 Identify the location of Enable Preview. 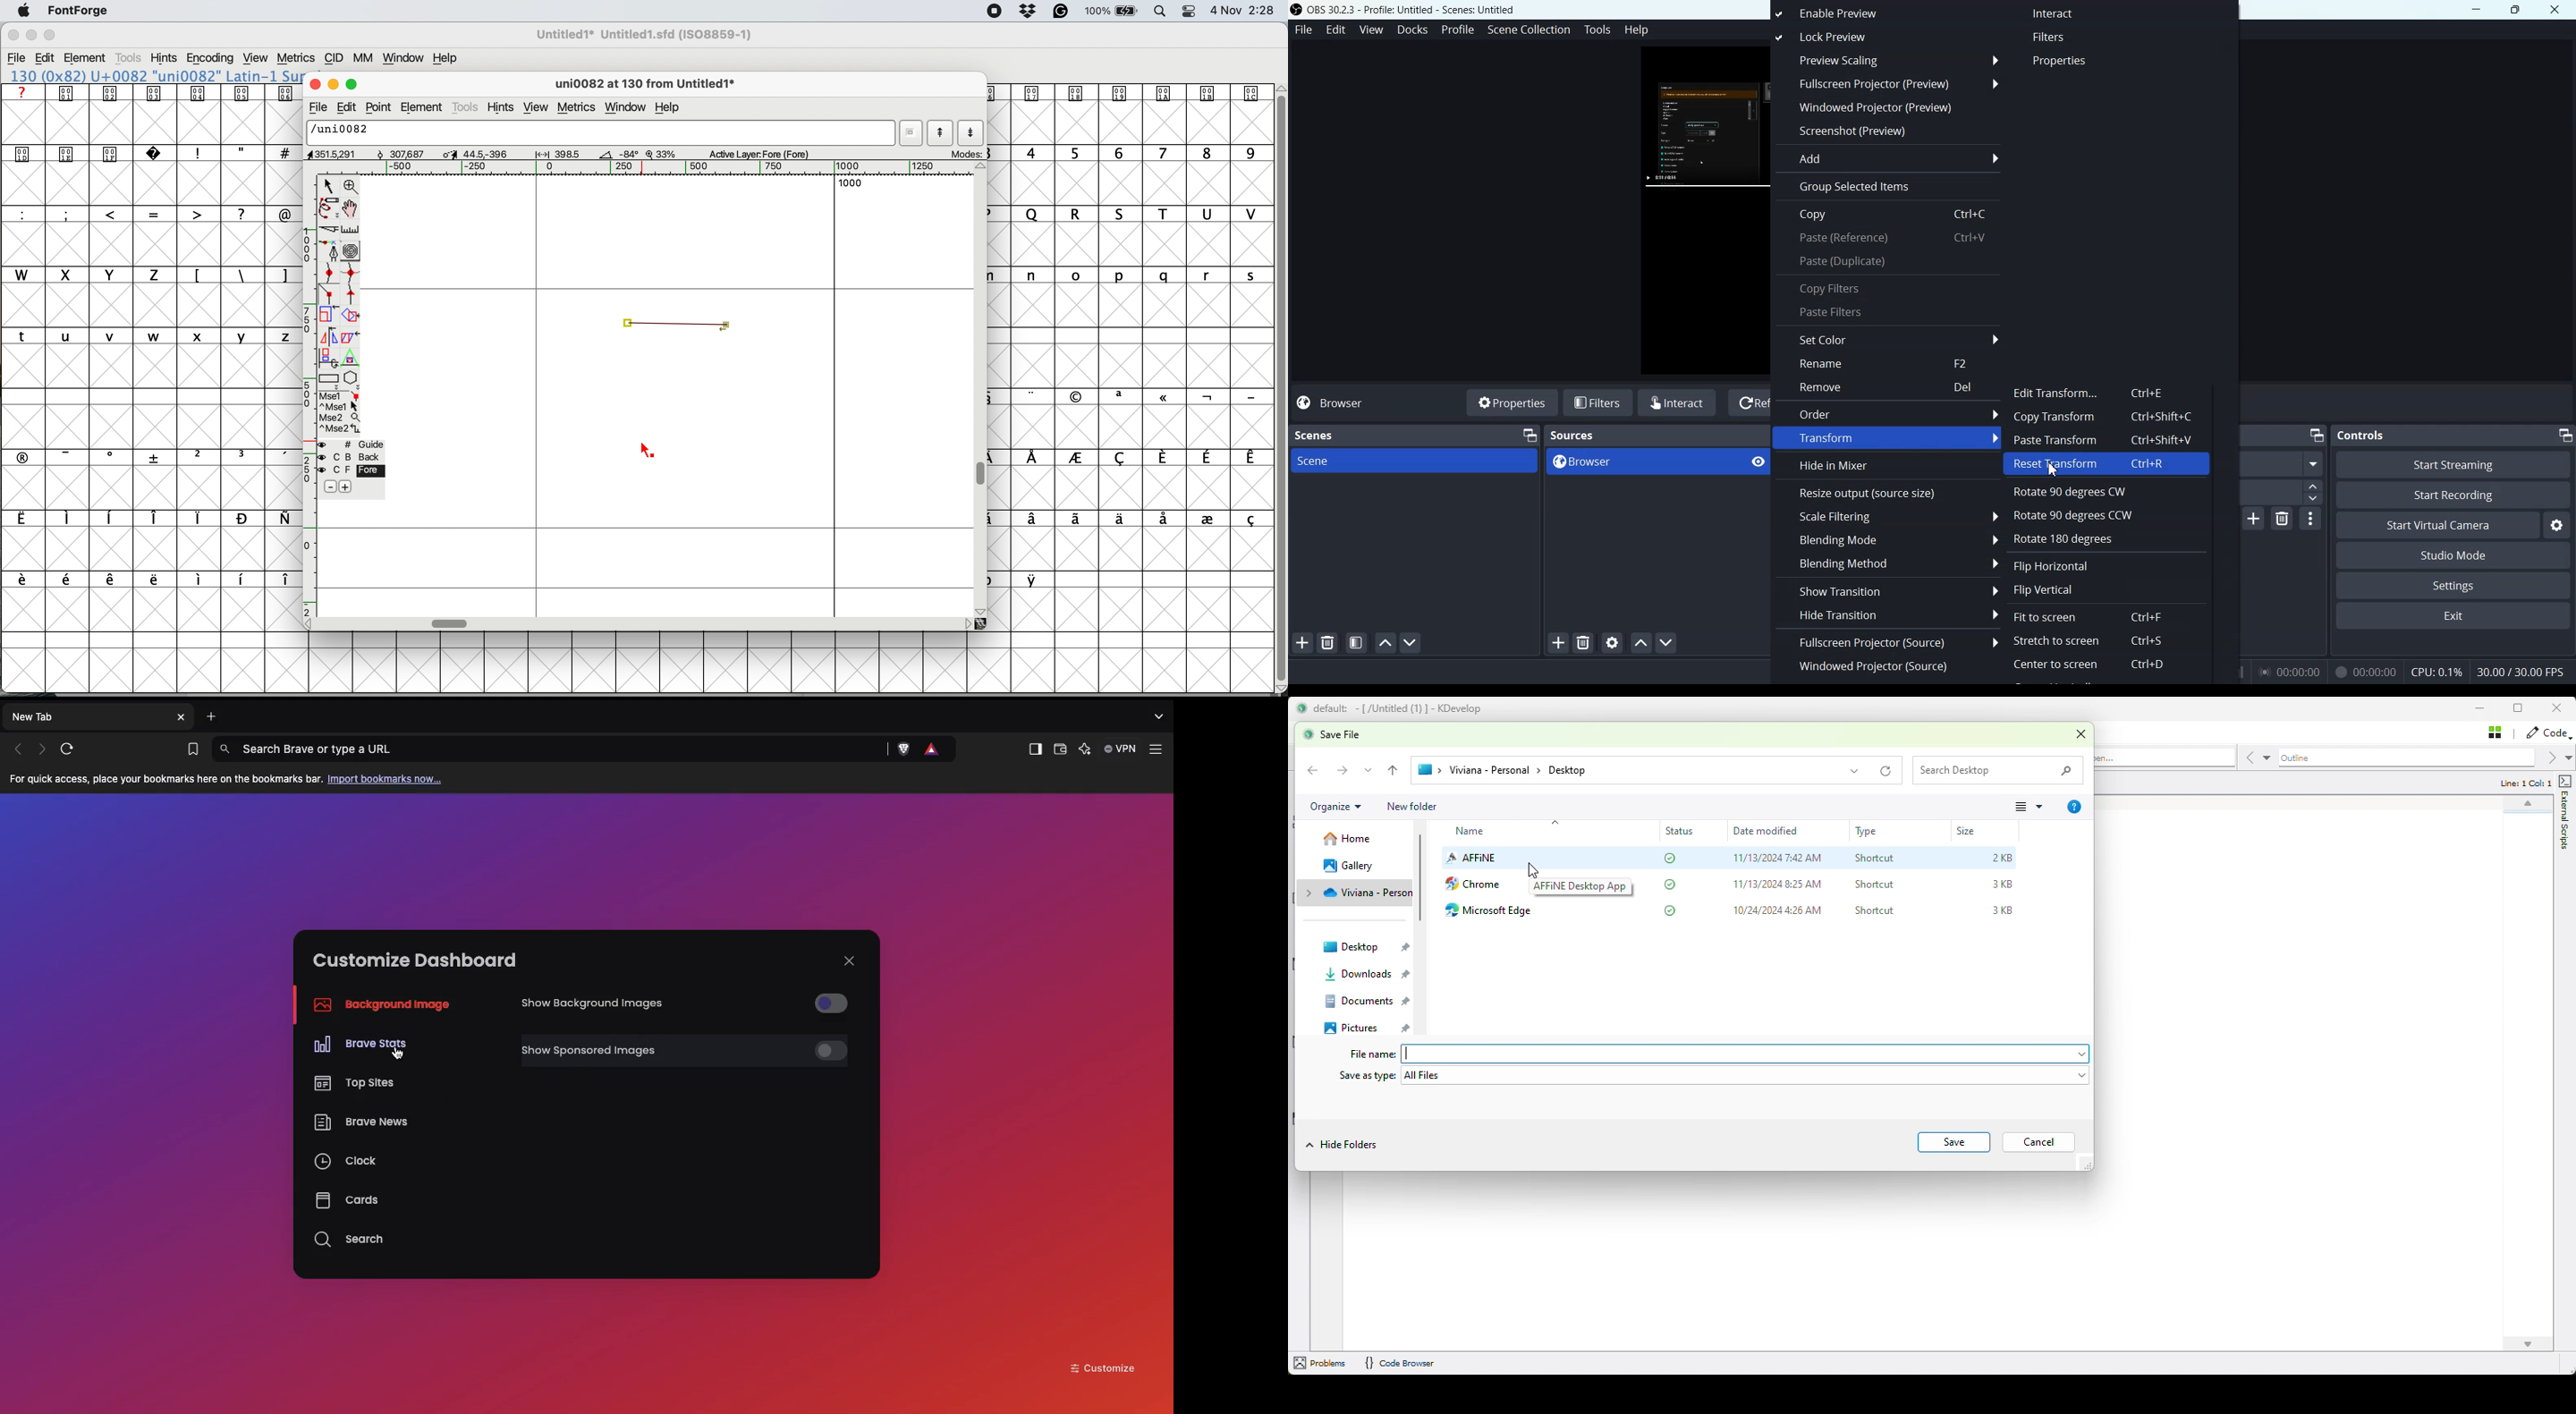
(1856, 13).